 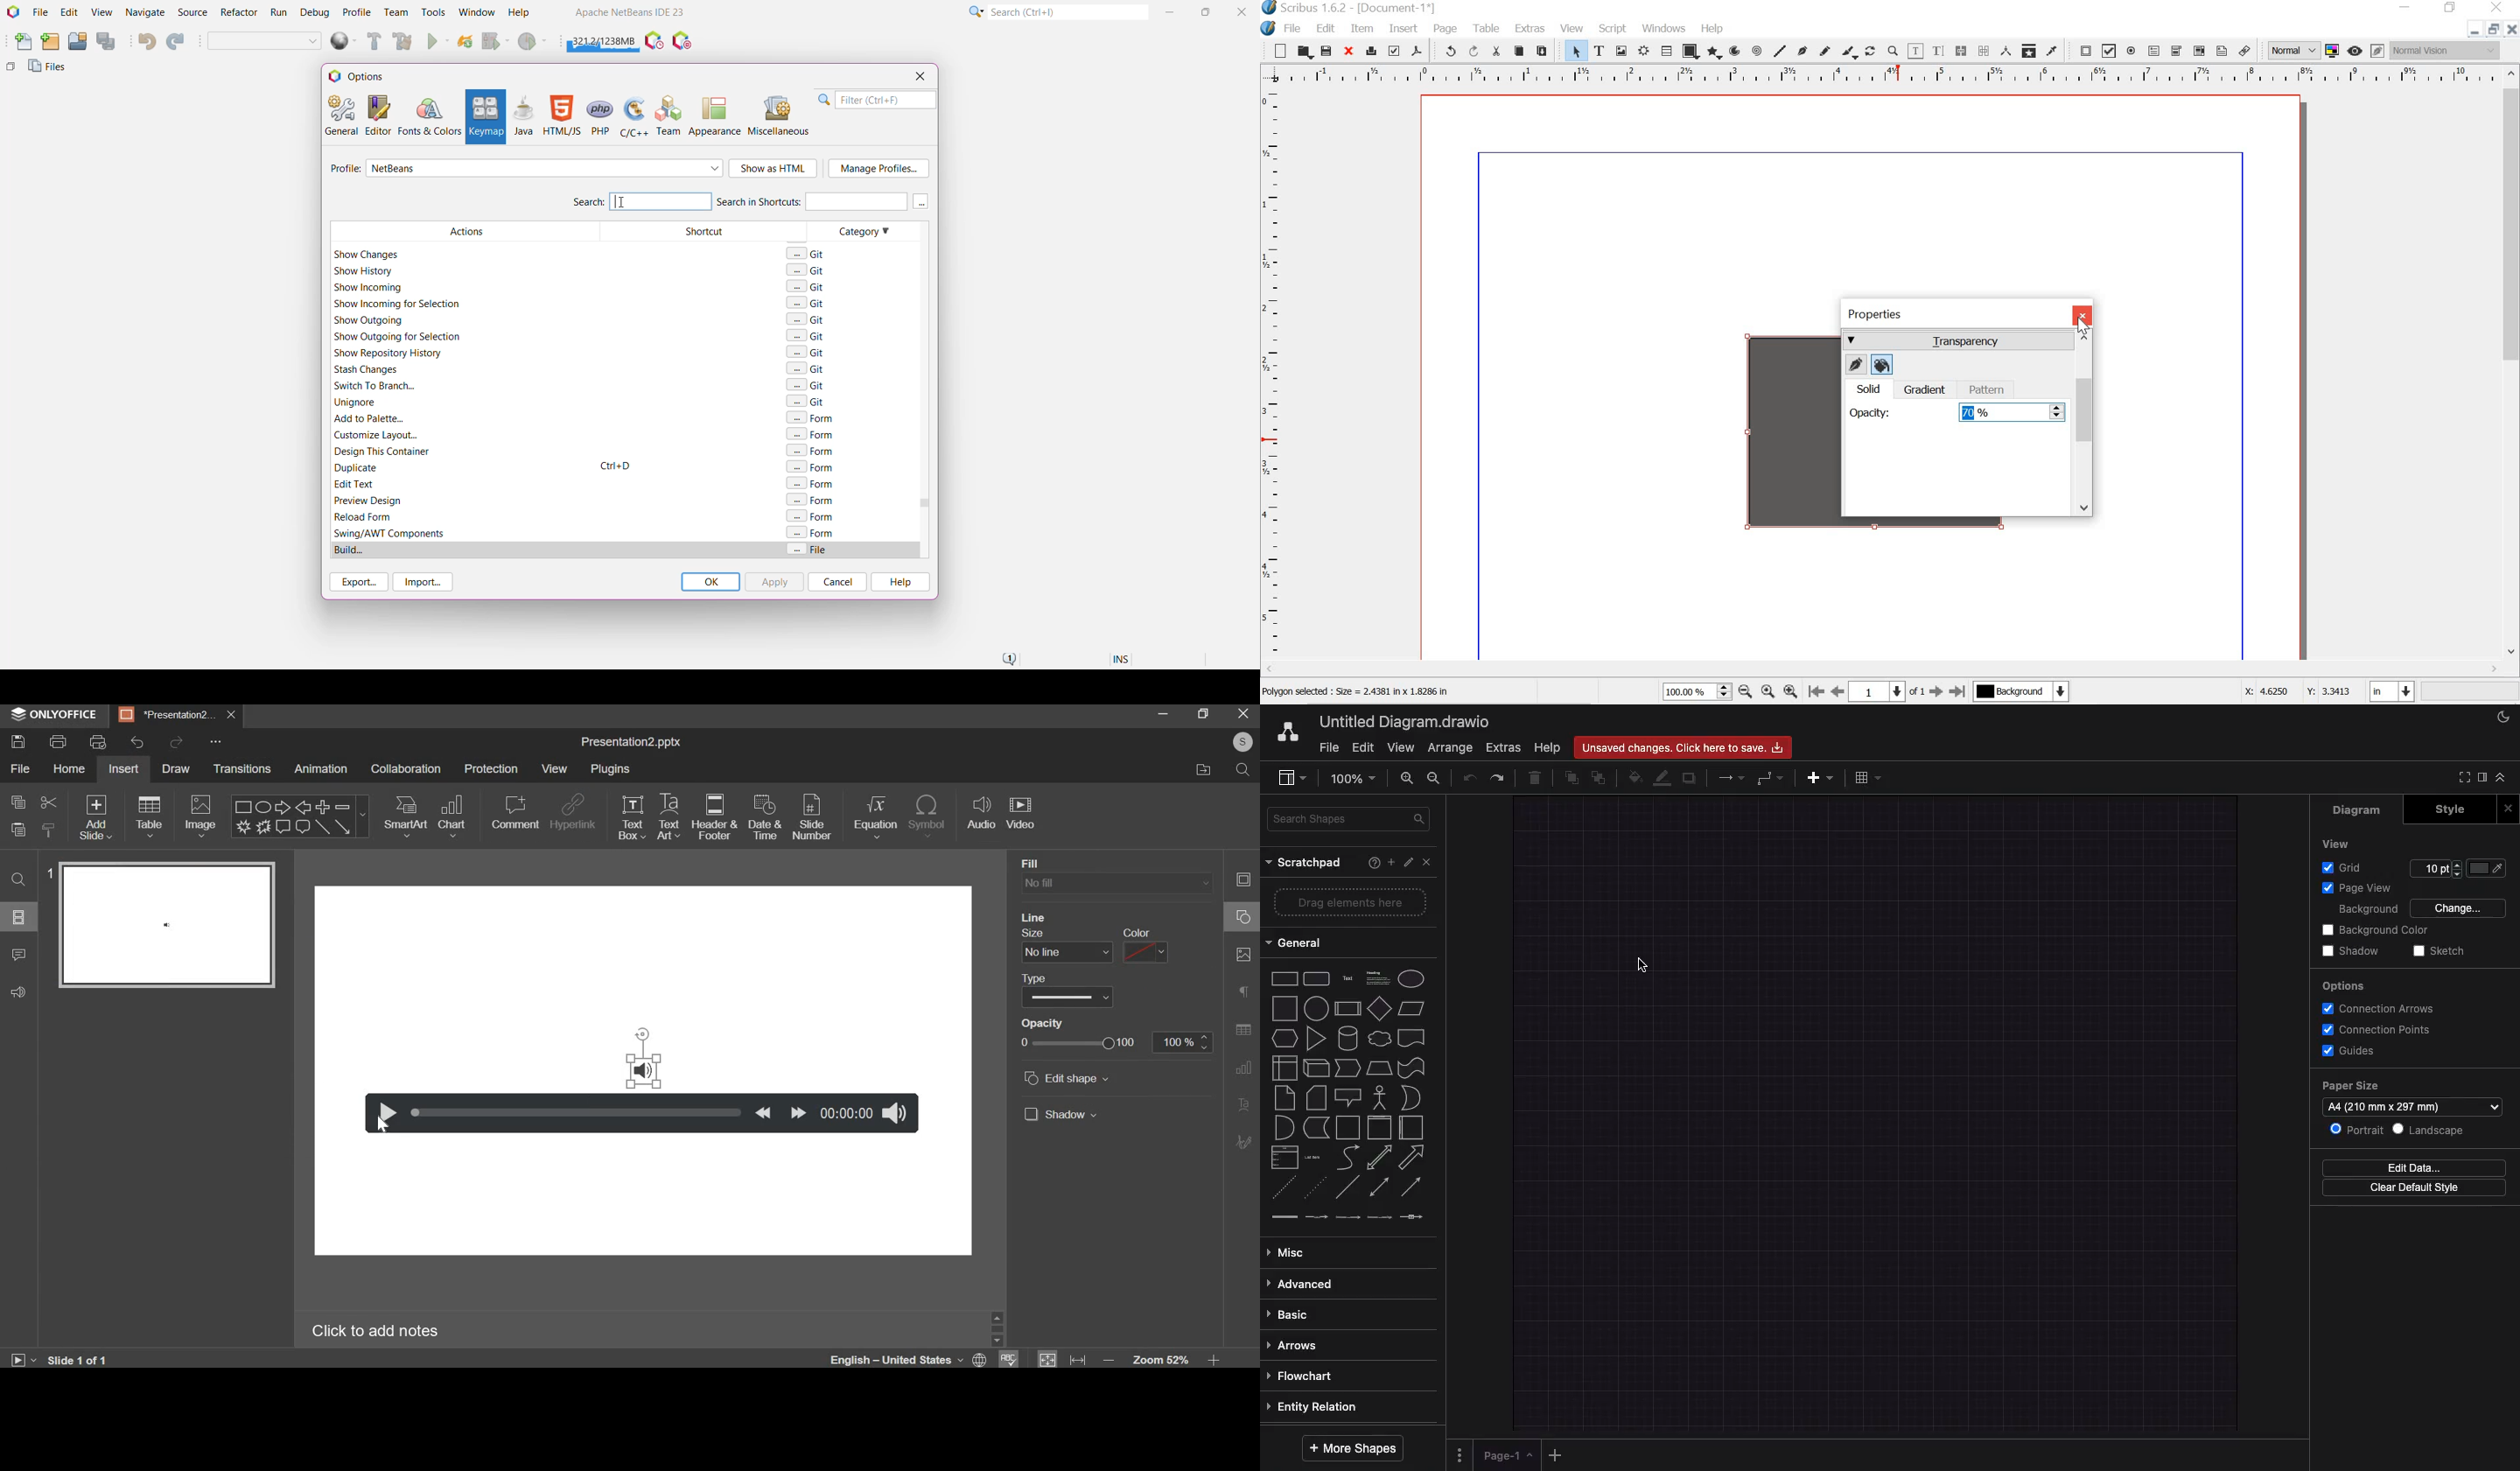 I want to click on zoom out, so click(x=1745, y=693).